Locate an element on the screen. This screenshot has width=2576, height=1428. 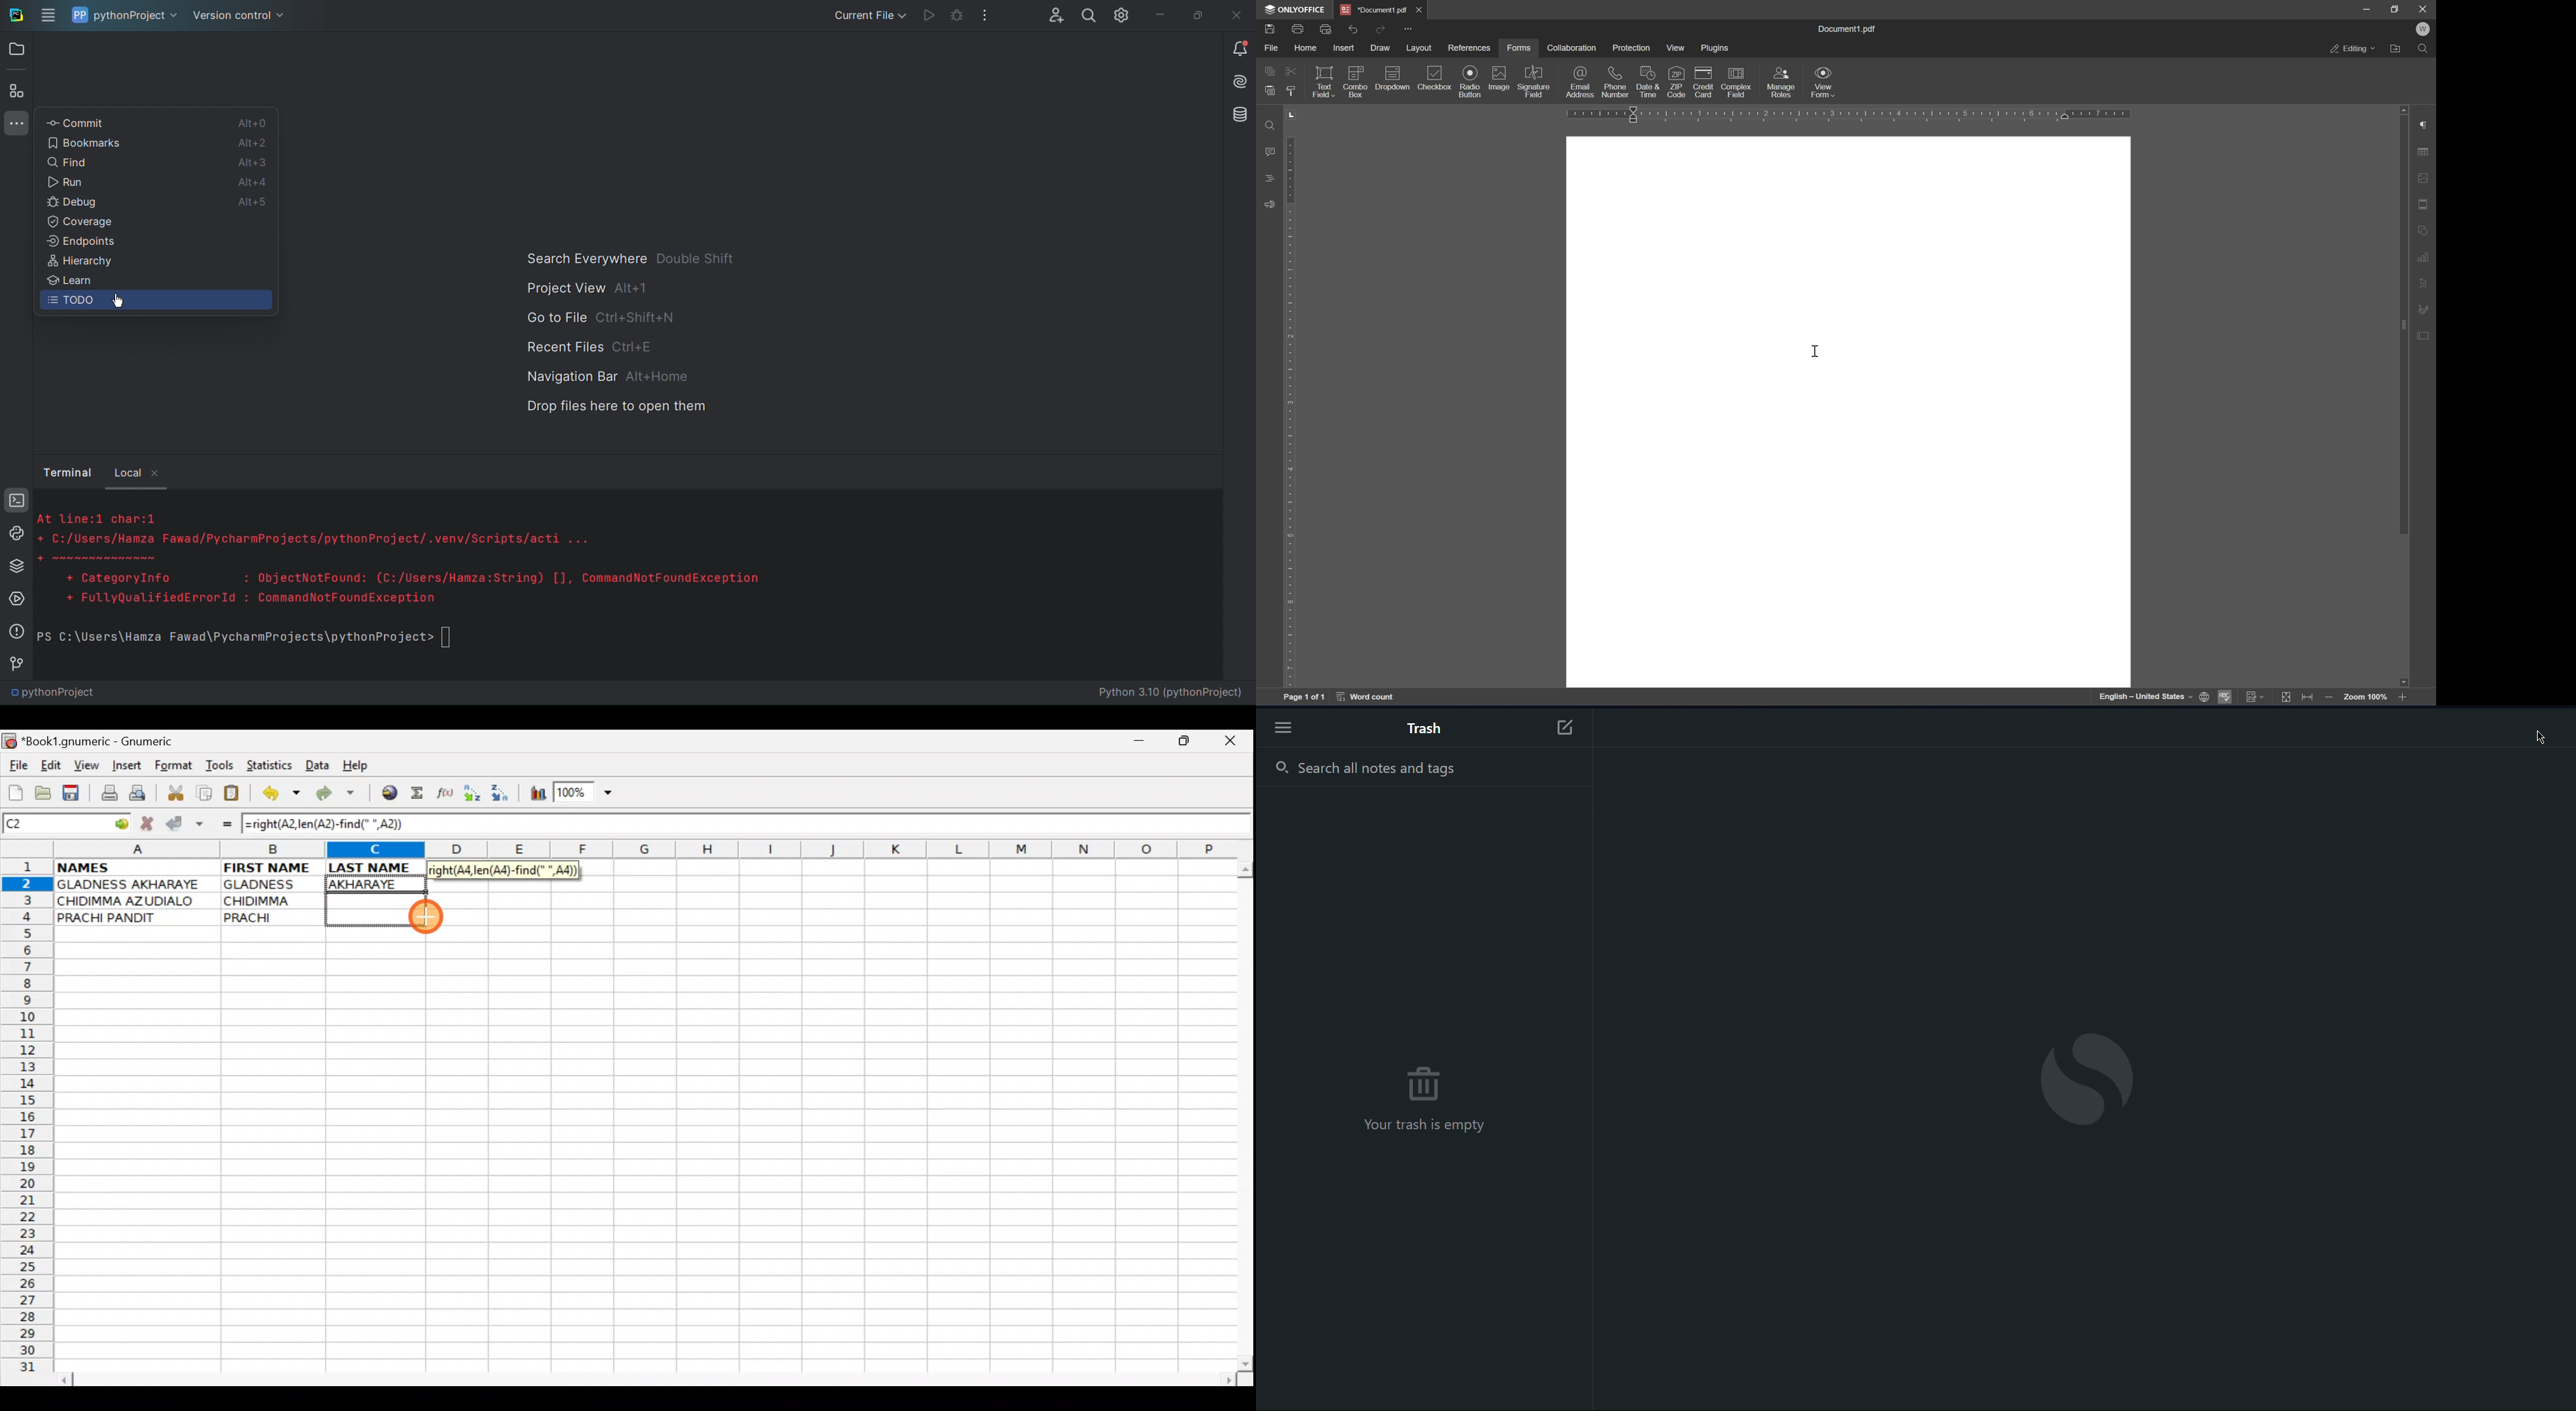
Search all notes and tags is located at coordinates (1424, 769).